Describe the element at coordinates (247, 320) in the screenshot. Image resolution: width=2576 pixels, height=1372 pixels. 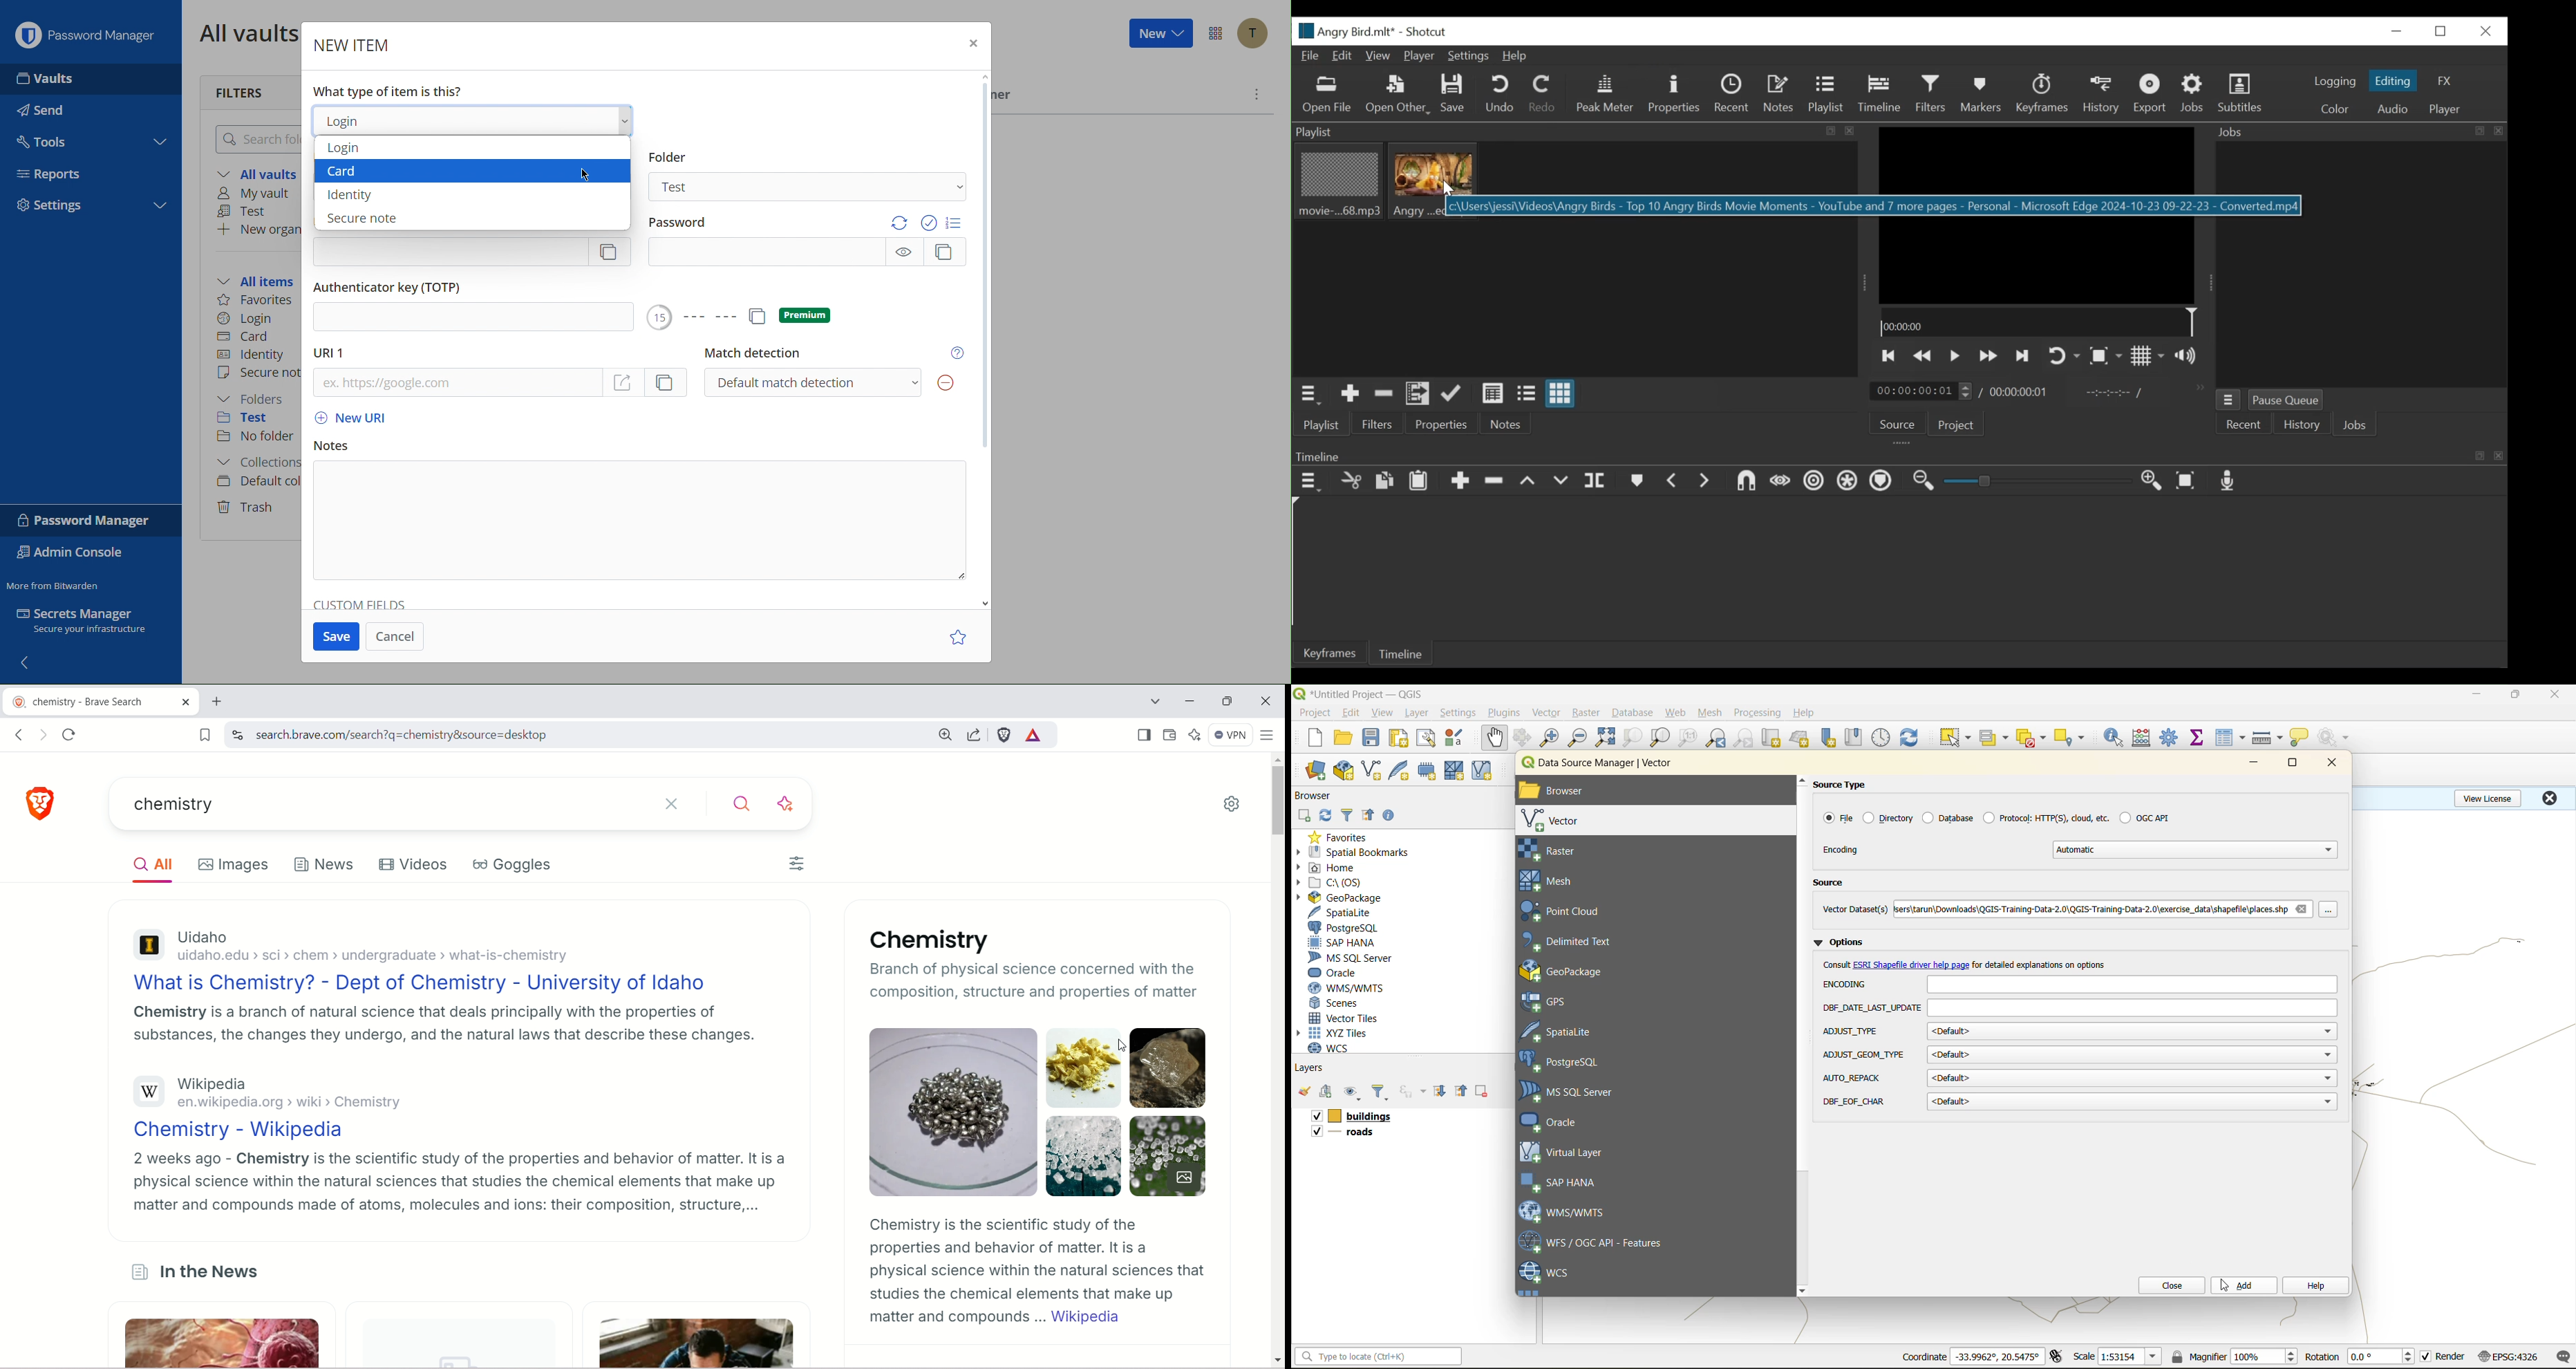
I see `Login` at that location.